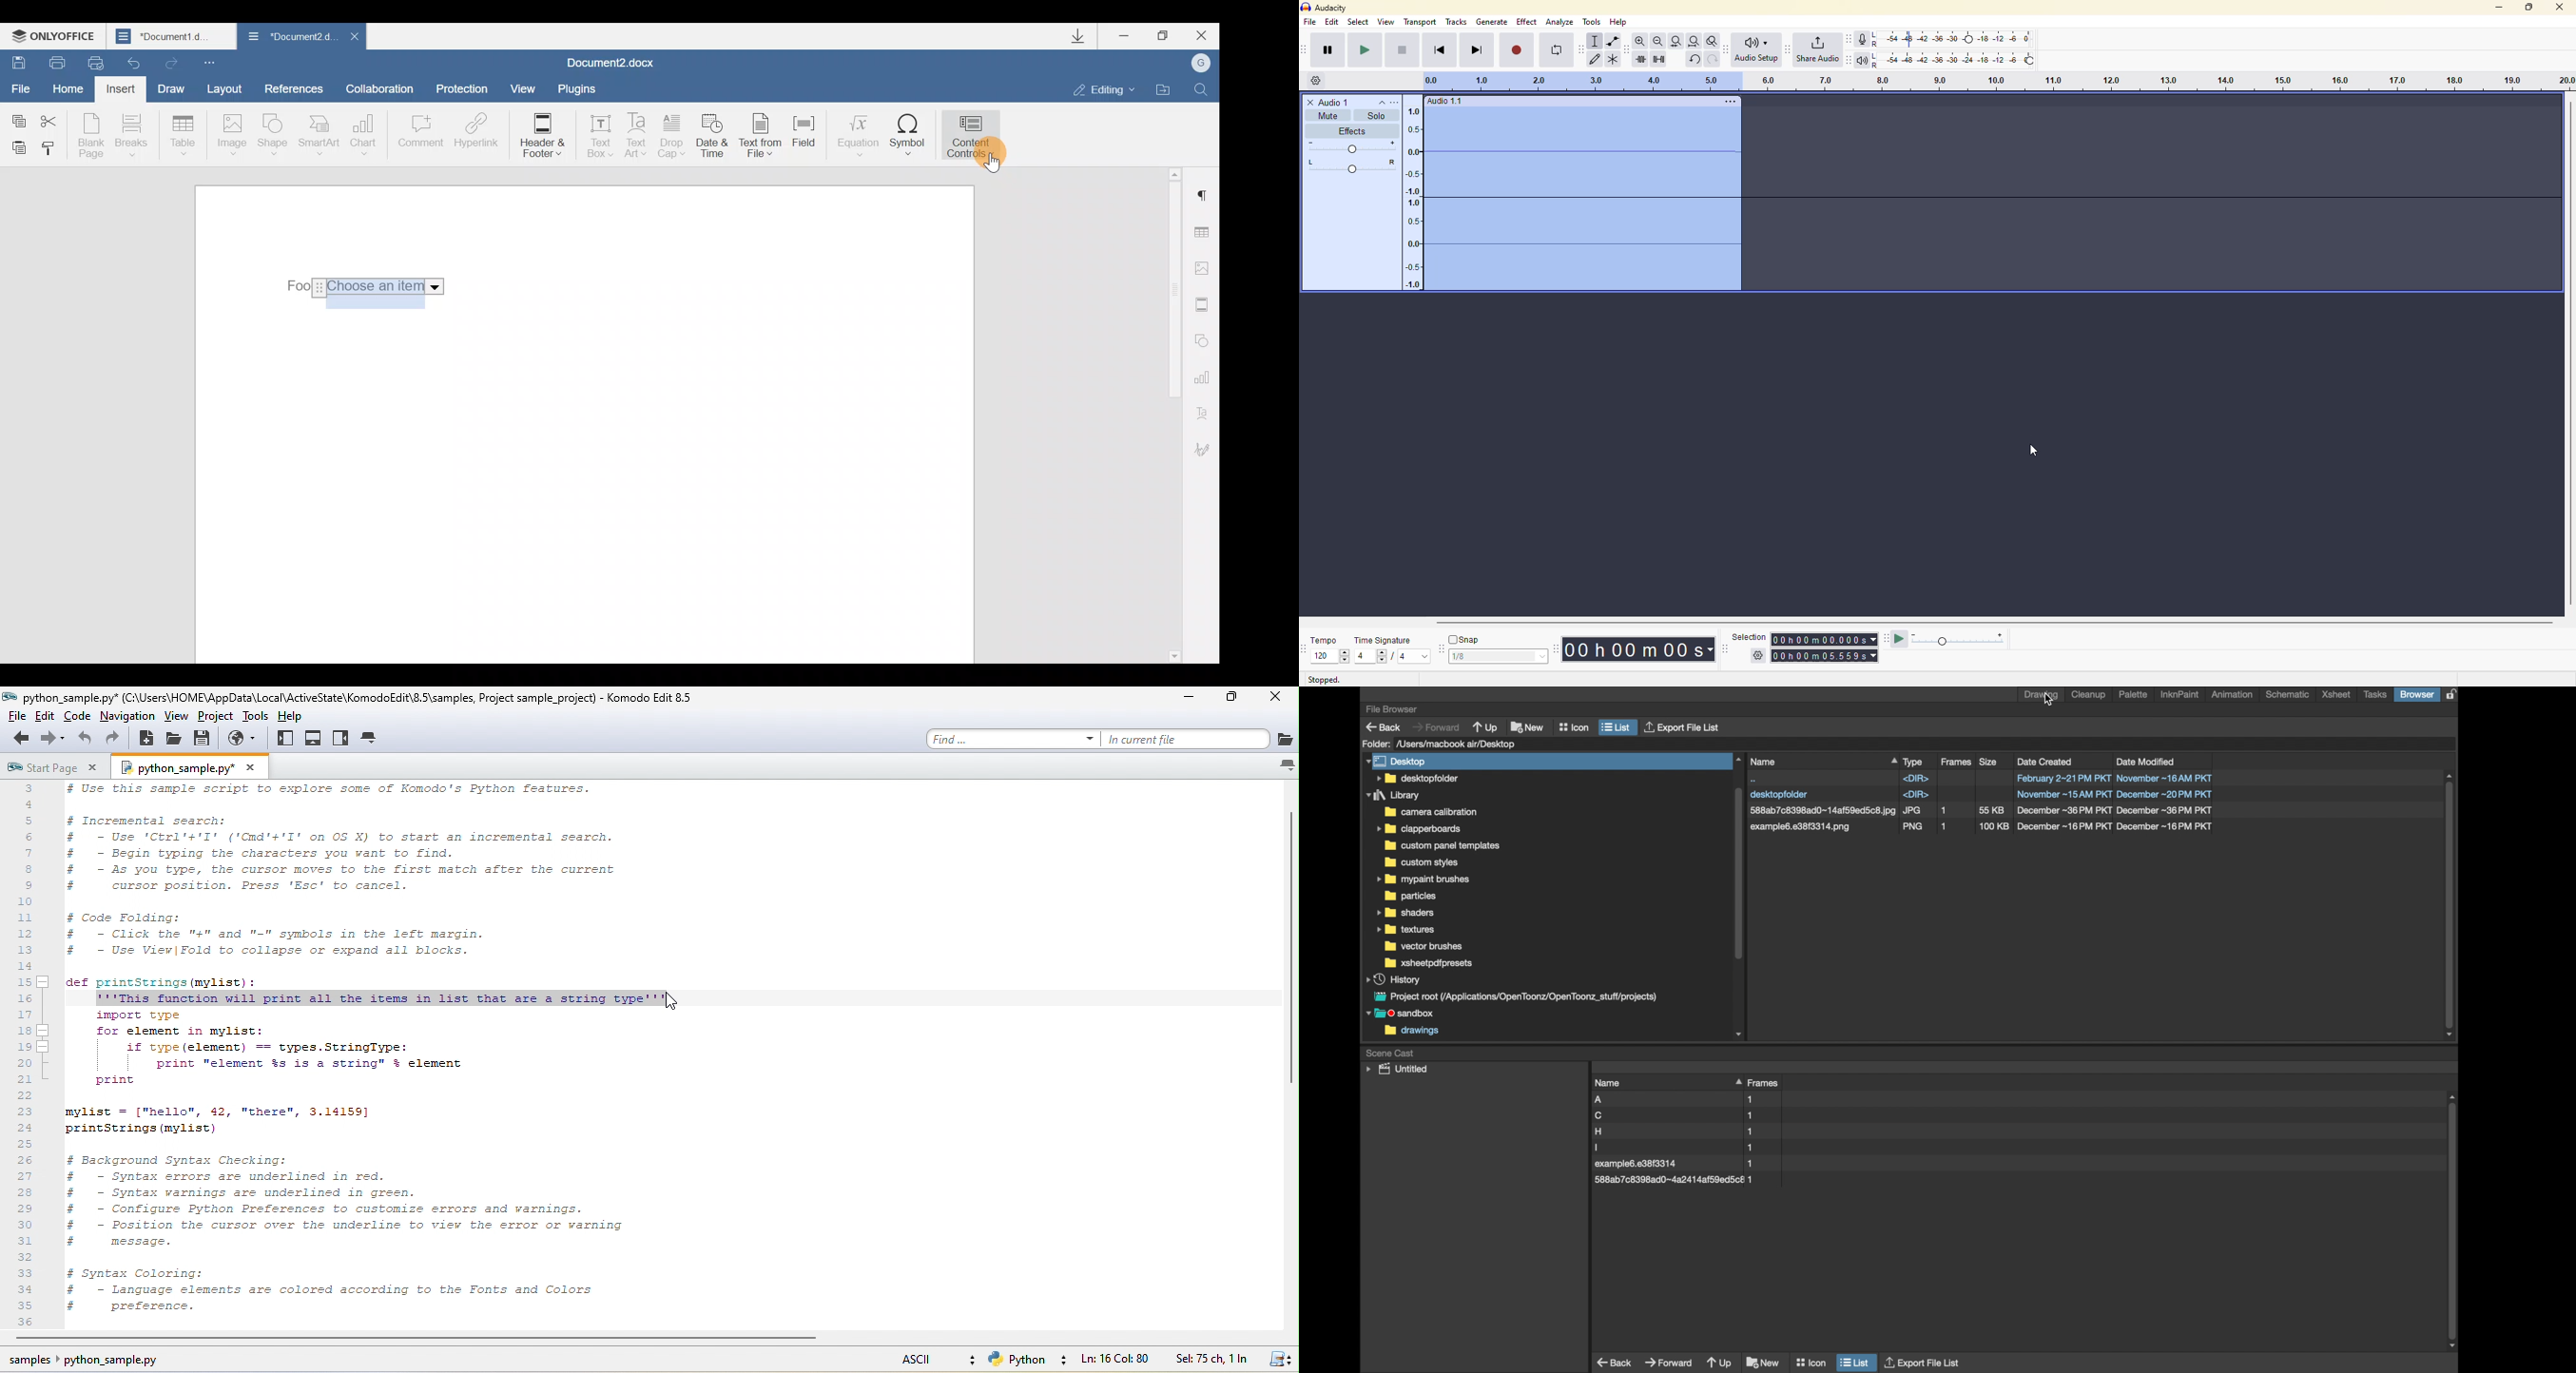 Image resolution: width=2576 pixels, height=1400 pixels. Describe the element at coordinates (1425, 657) in the screenshot. I see `drop down` at that location.